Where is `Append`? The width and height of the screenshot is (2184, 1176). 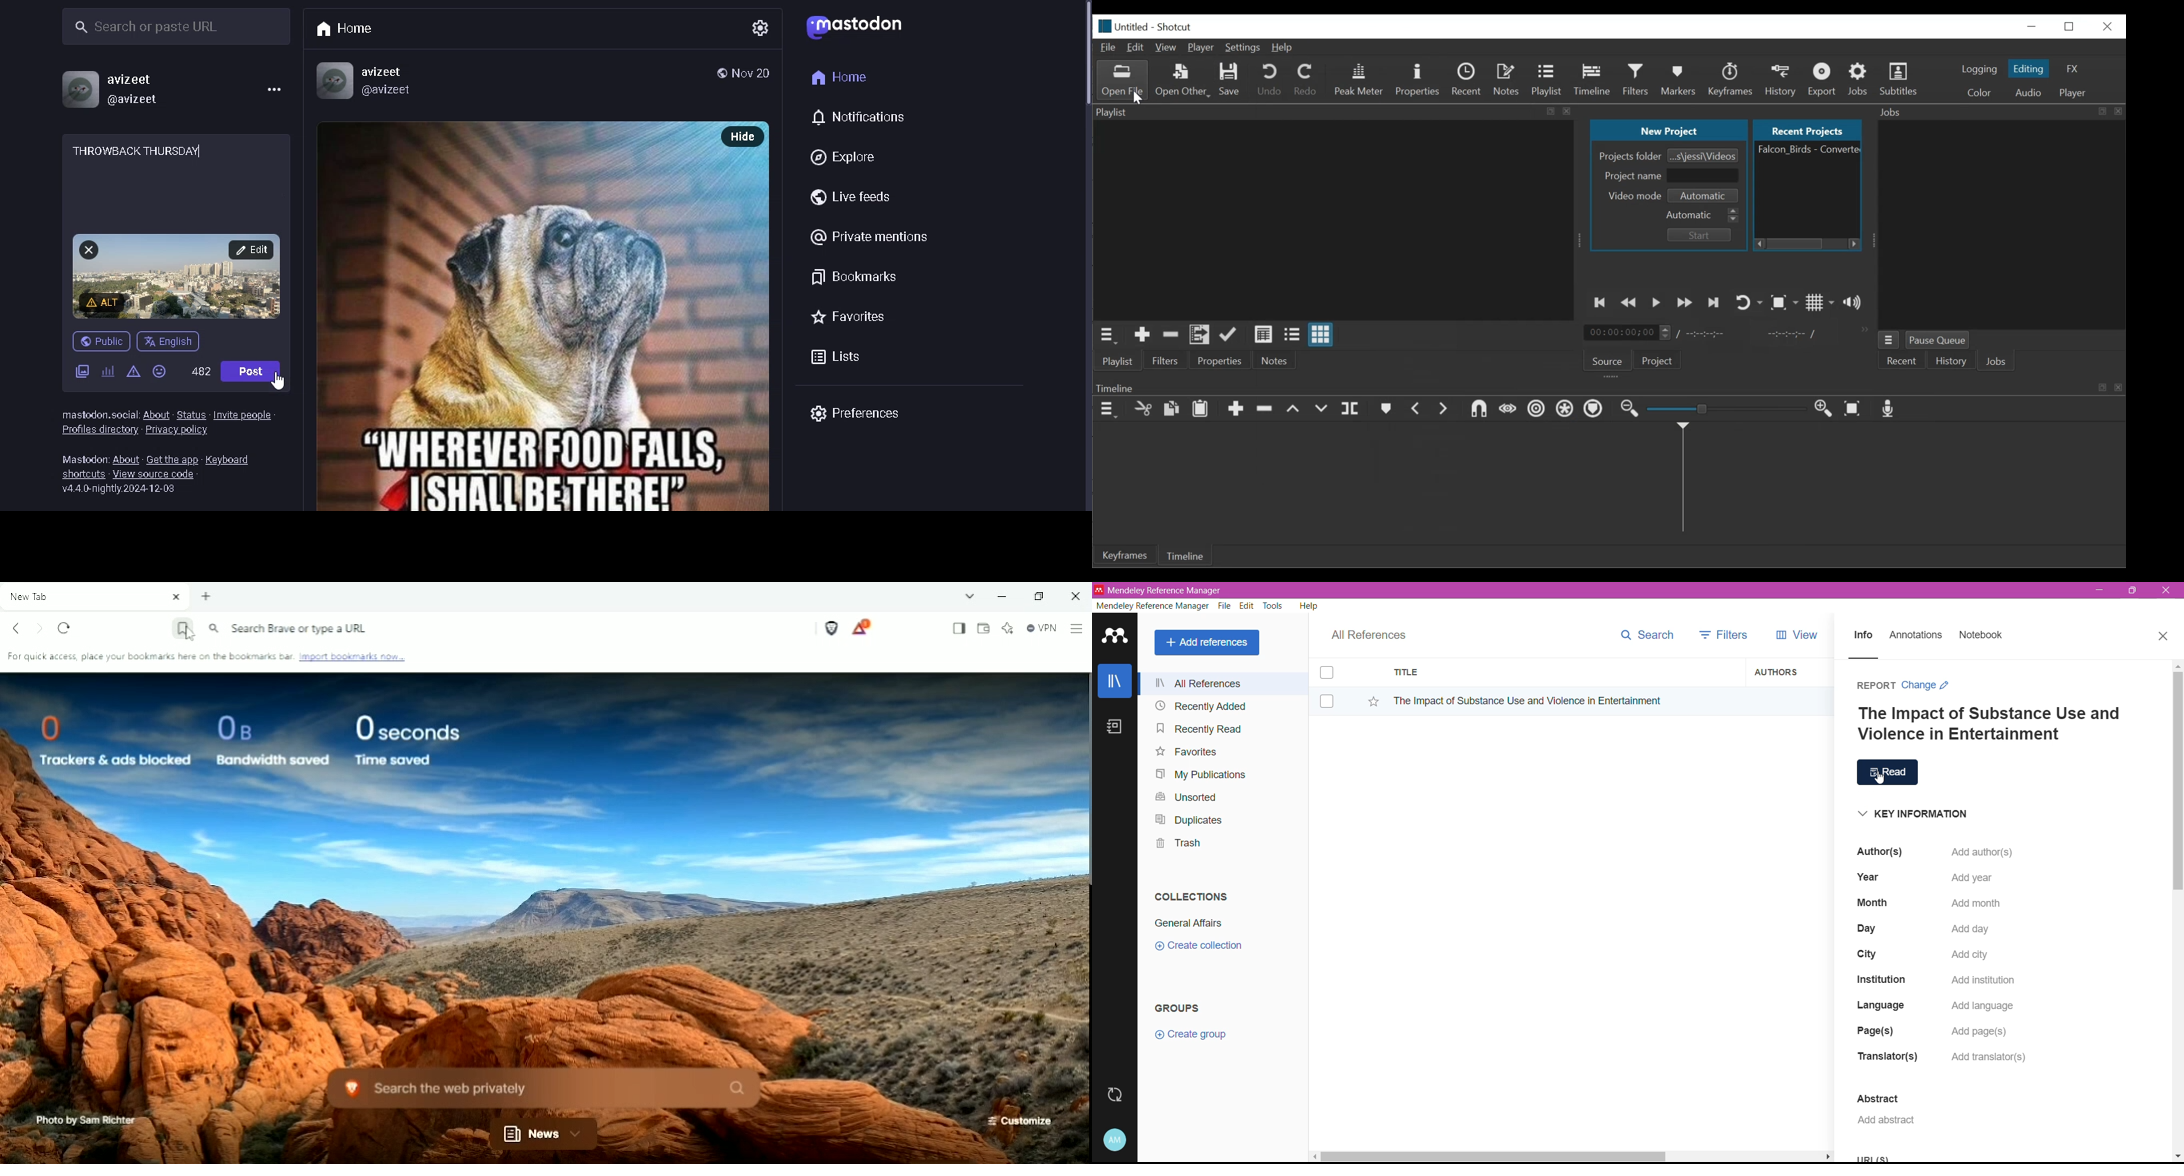 Append is located at coordinates (1235, 410).